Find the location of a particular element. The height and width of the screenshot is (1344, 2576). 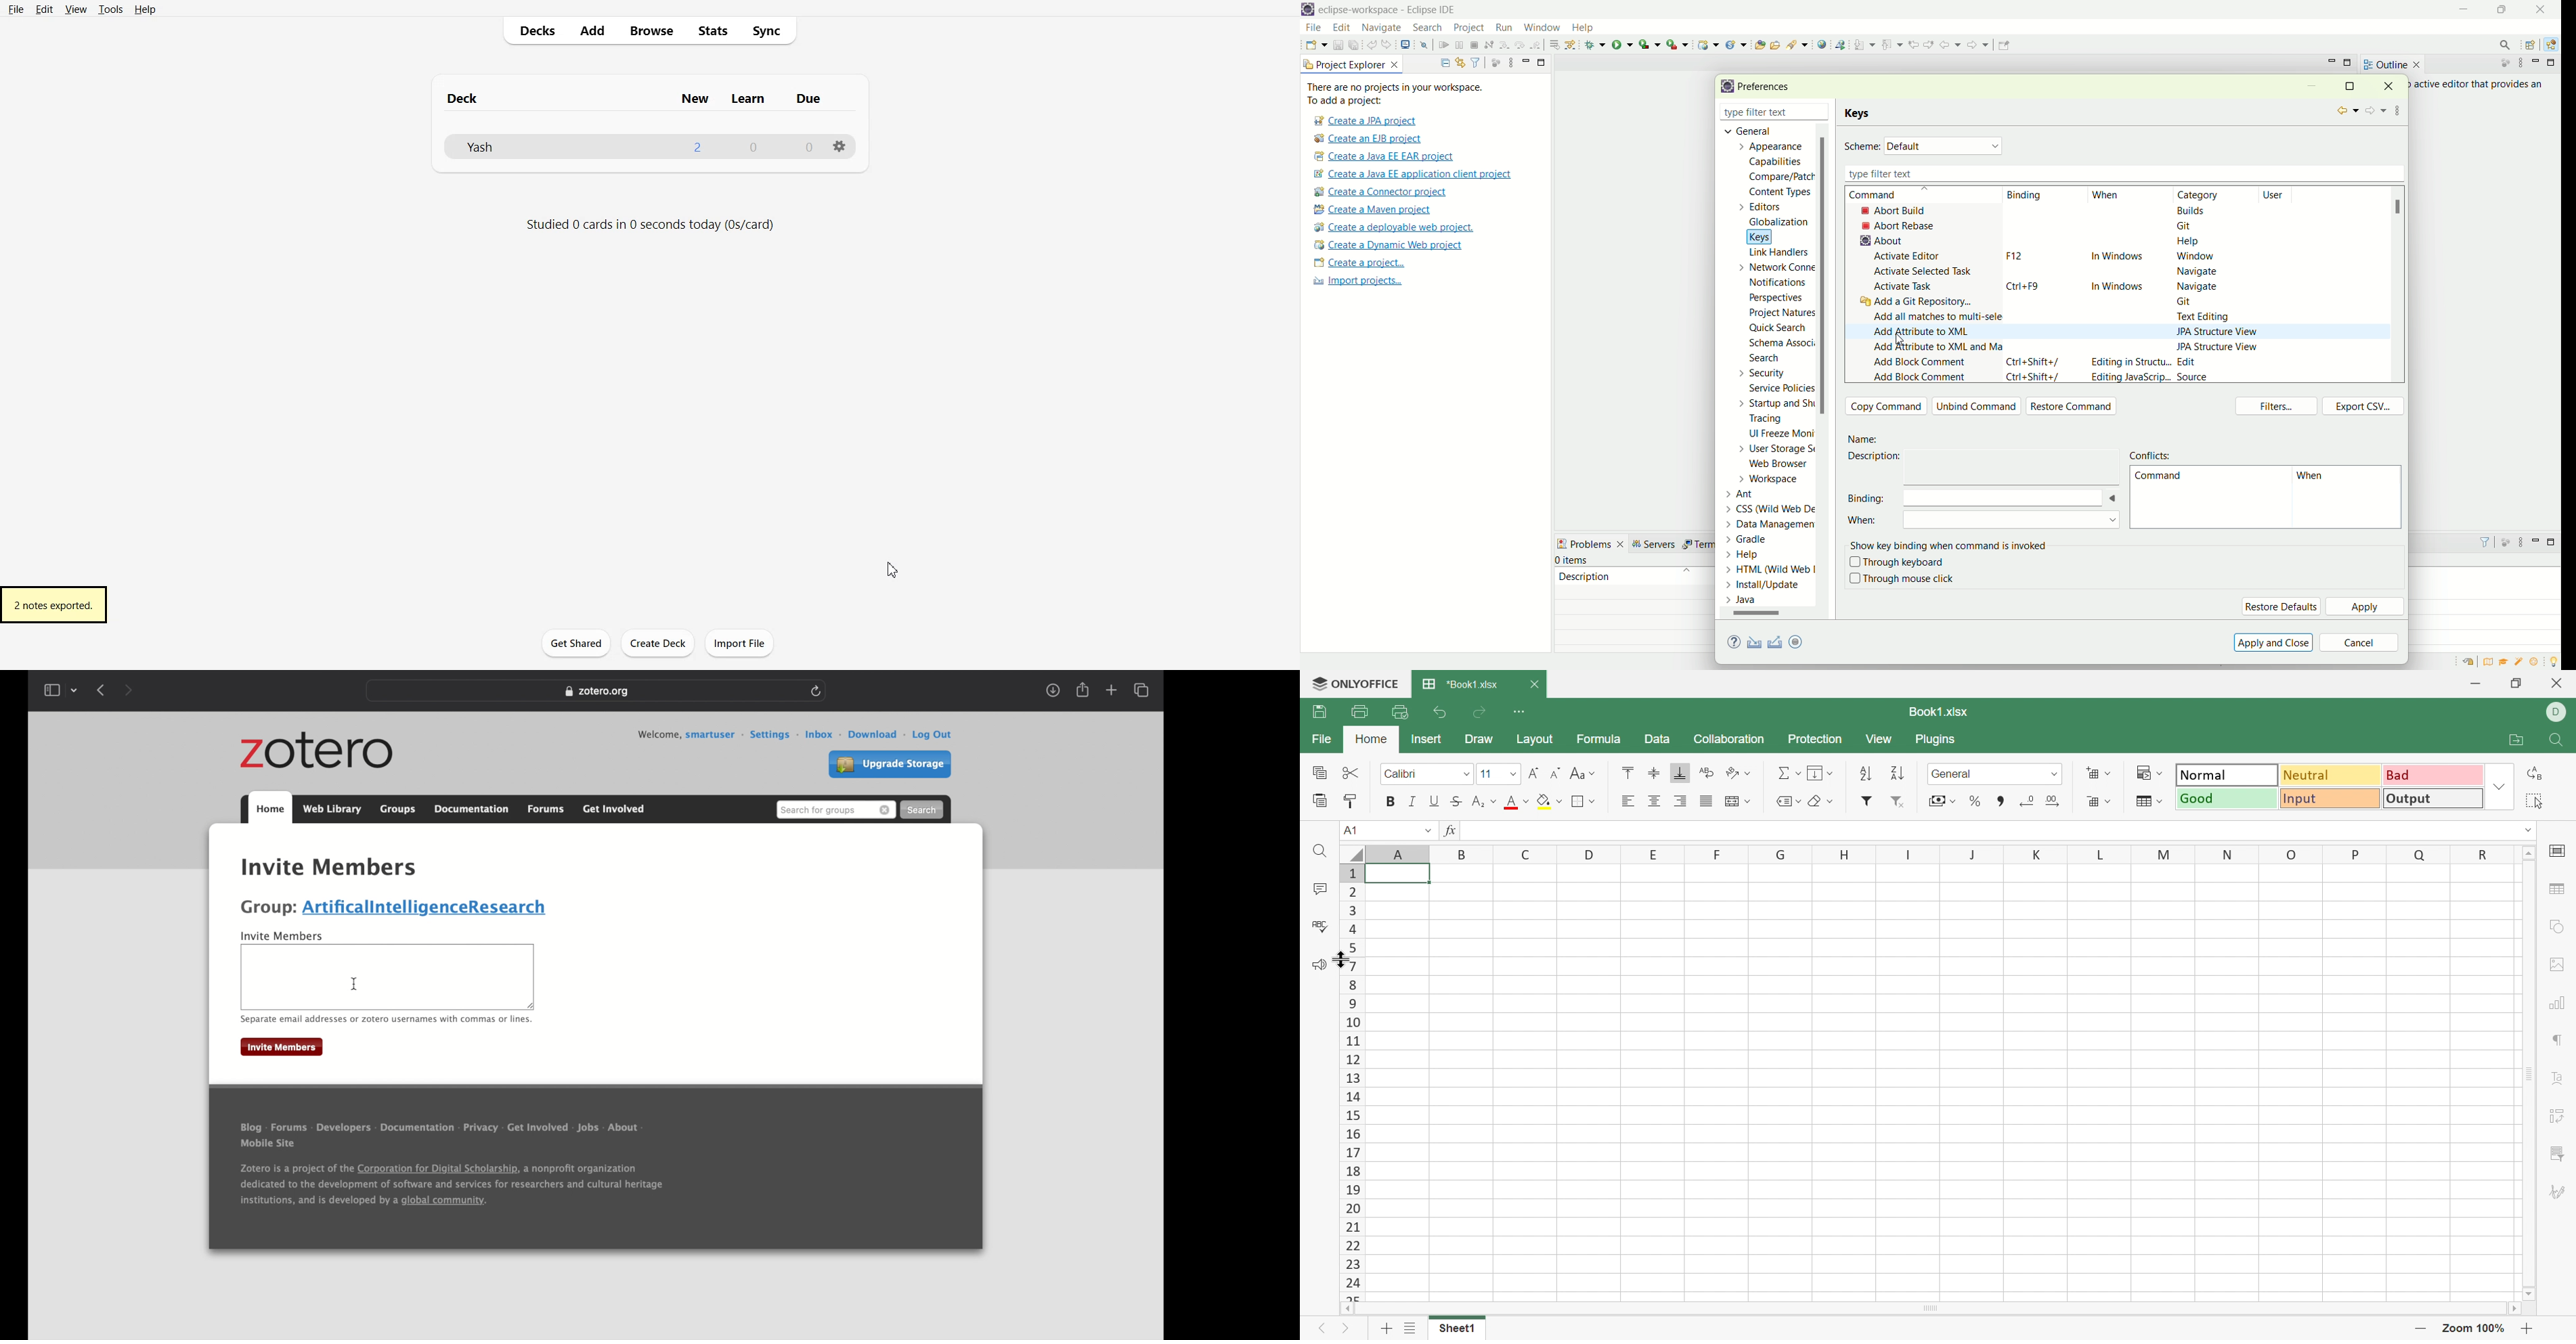

settings is located at coordinates (491, 844).